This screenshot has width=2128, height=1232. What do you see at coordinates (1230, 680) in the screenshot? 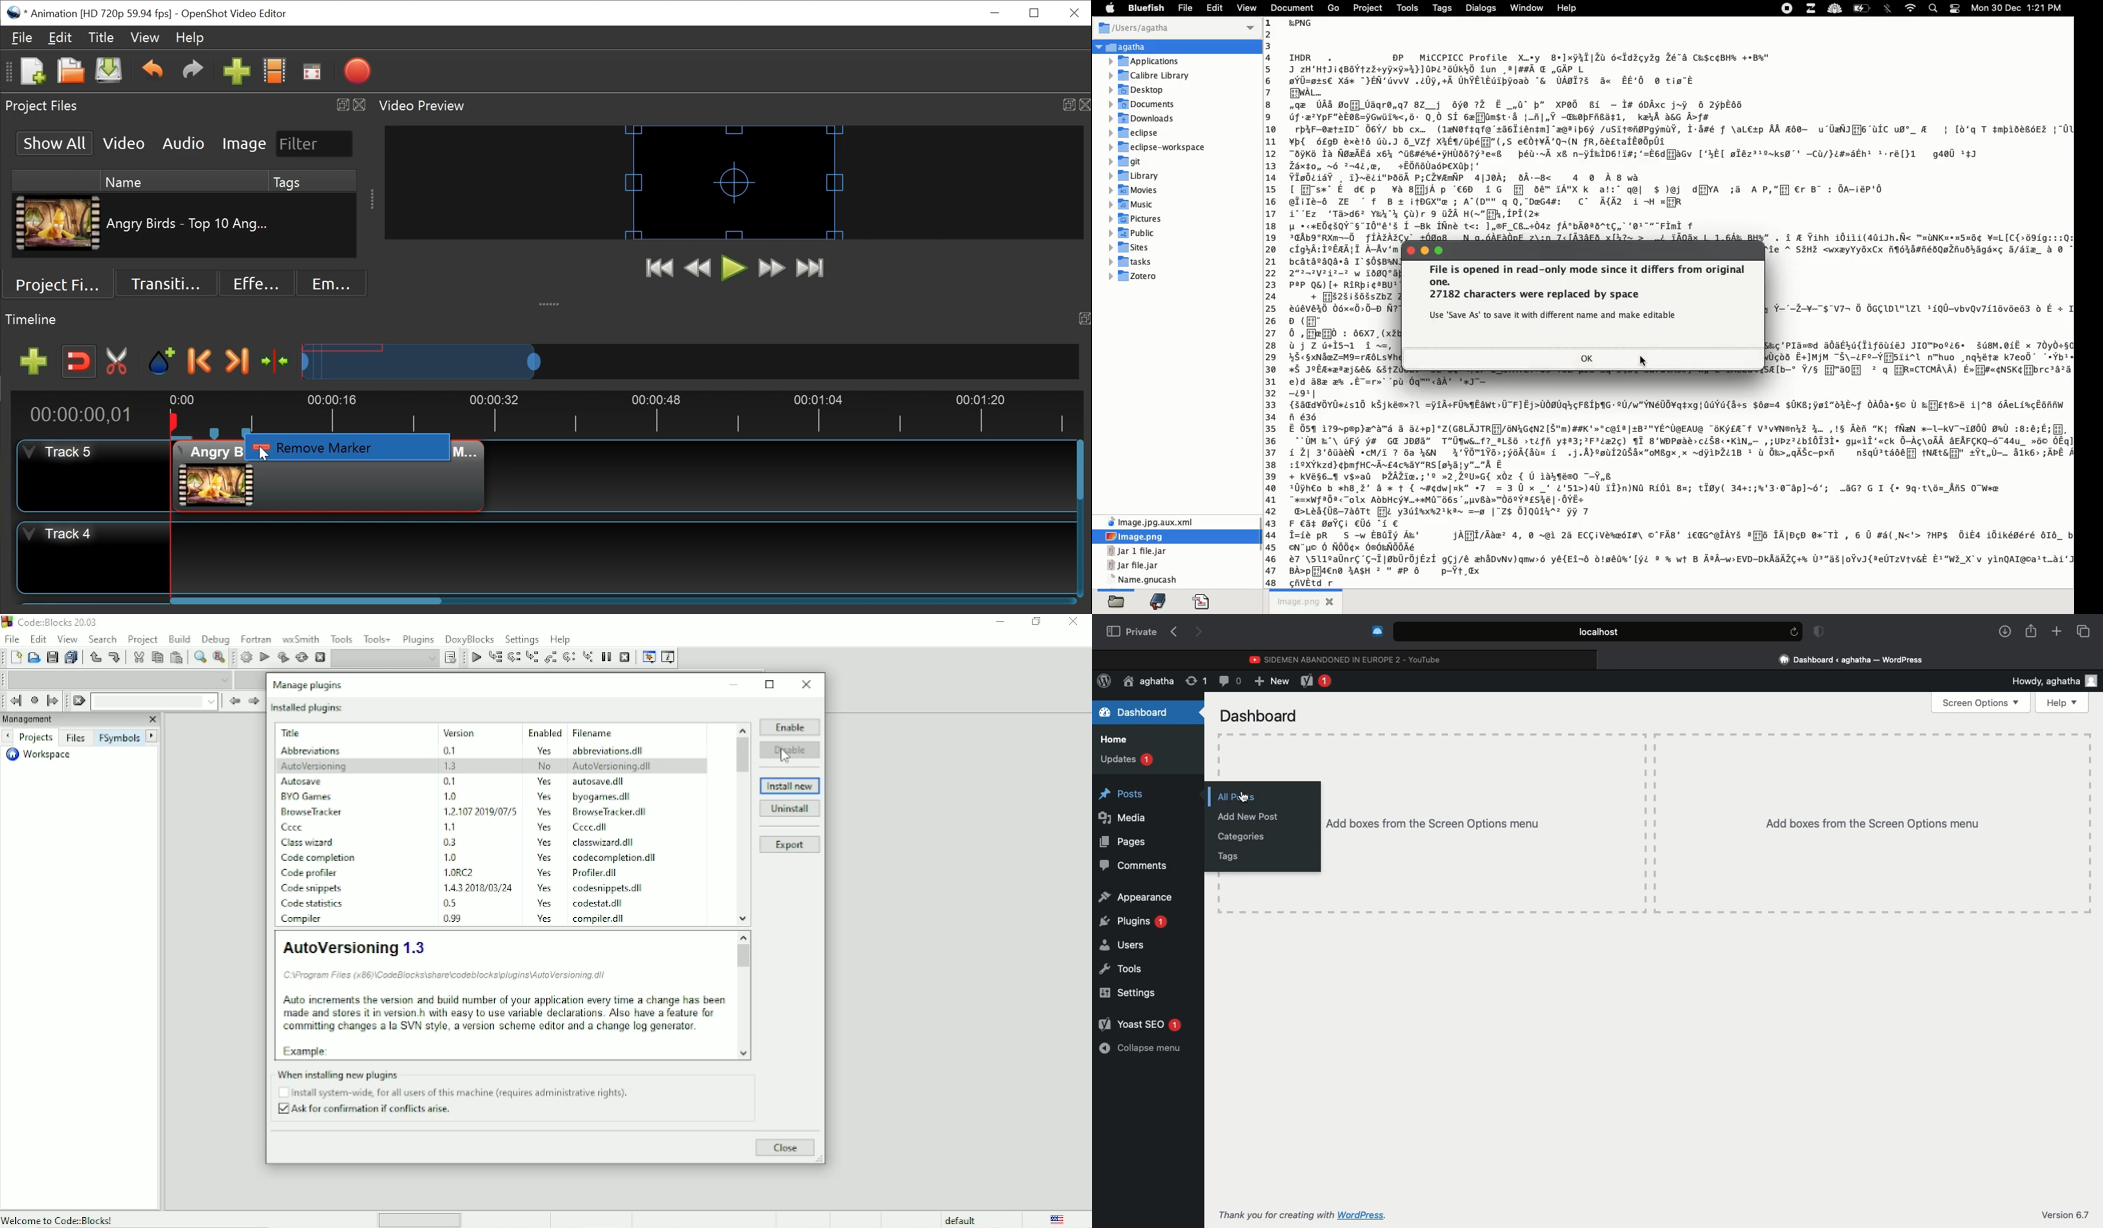
I see `Comment` at bounding box center [1230, 680].